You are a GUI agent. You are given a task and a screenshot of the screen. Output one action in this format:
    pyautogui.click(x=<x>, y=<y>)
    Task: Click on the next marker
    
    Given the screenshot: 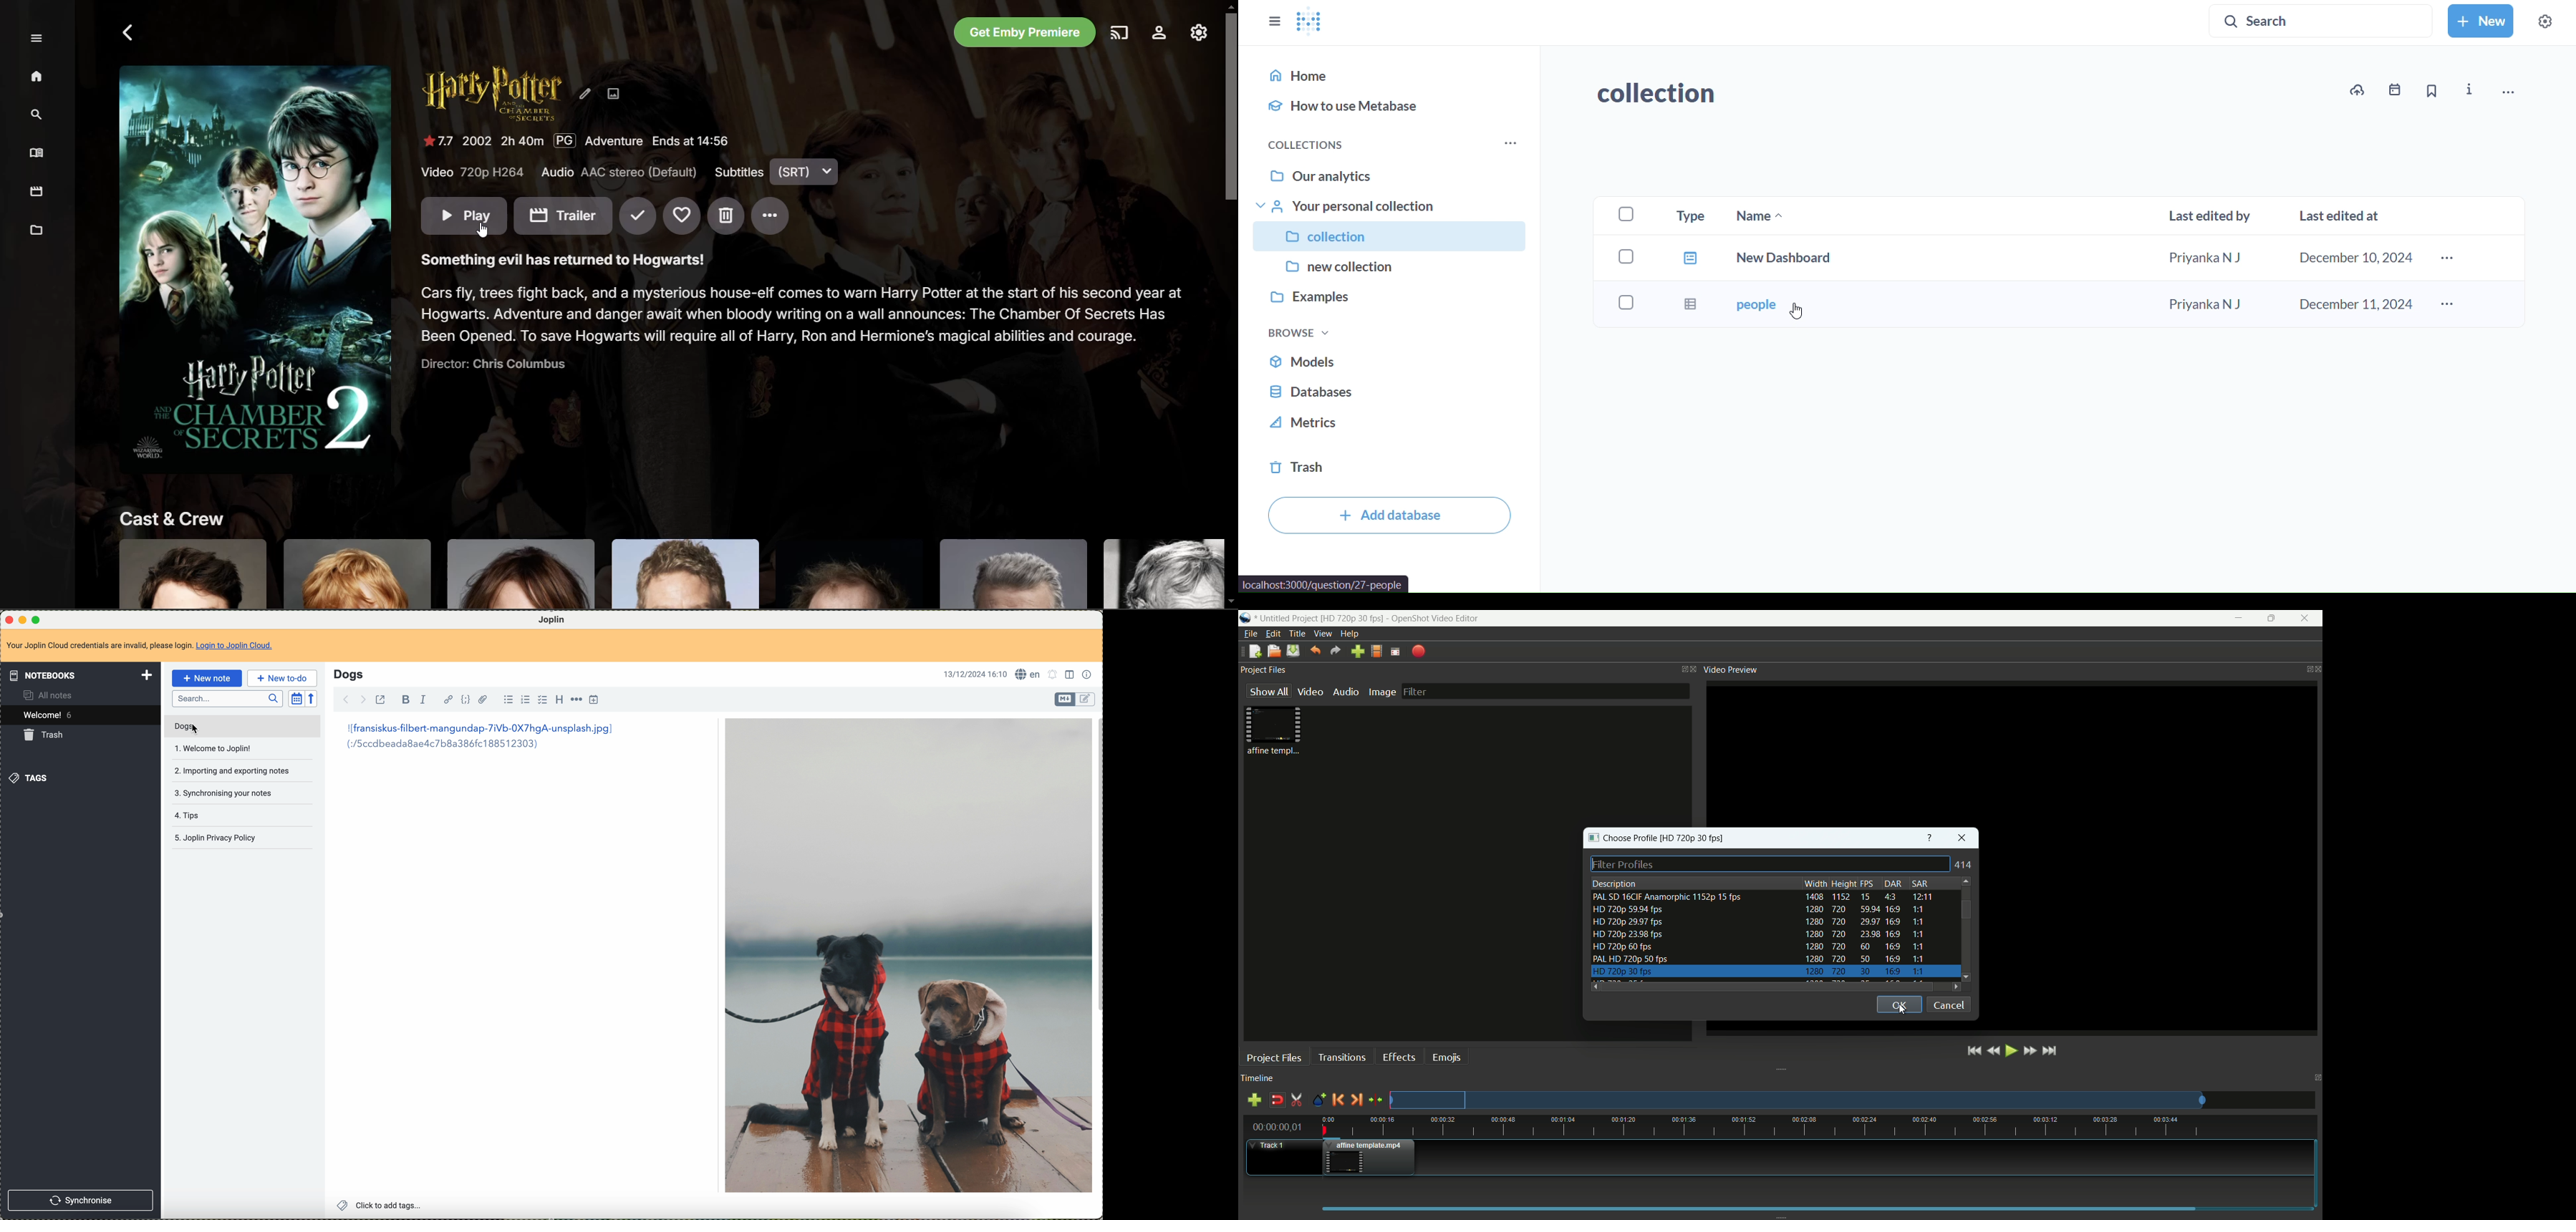 What is the action you would take?
    pyautogui.click(x=1357, y=1099)
    